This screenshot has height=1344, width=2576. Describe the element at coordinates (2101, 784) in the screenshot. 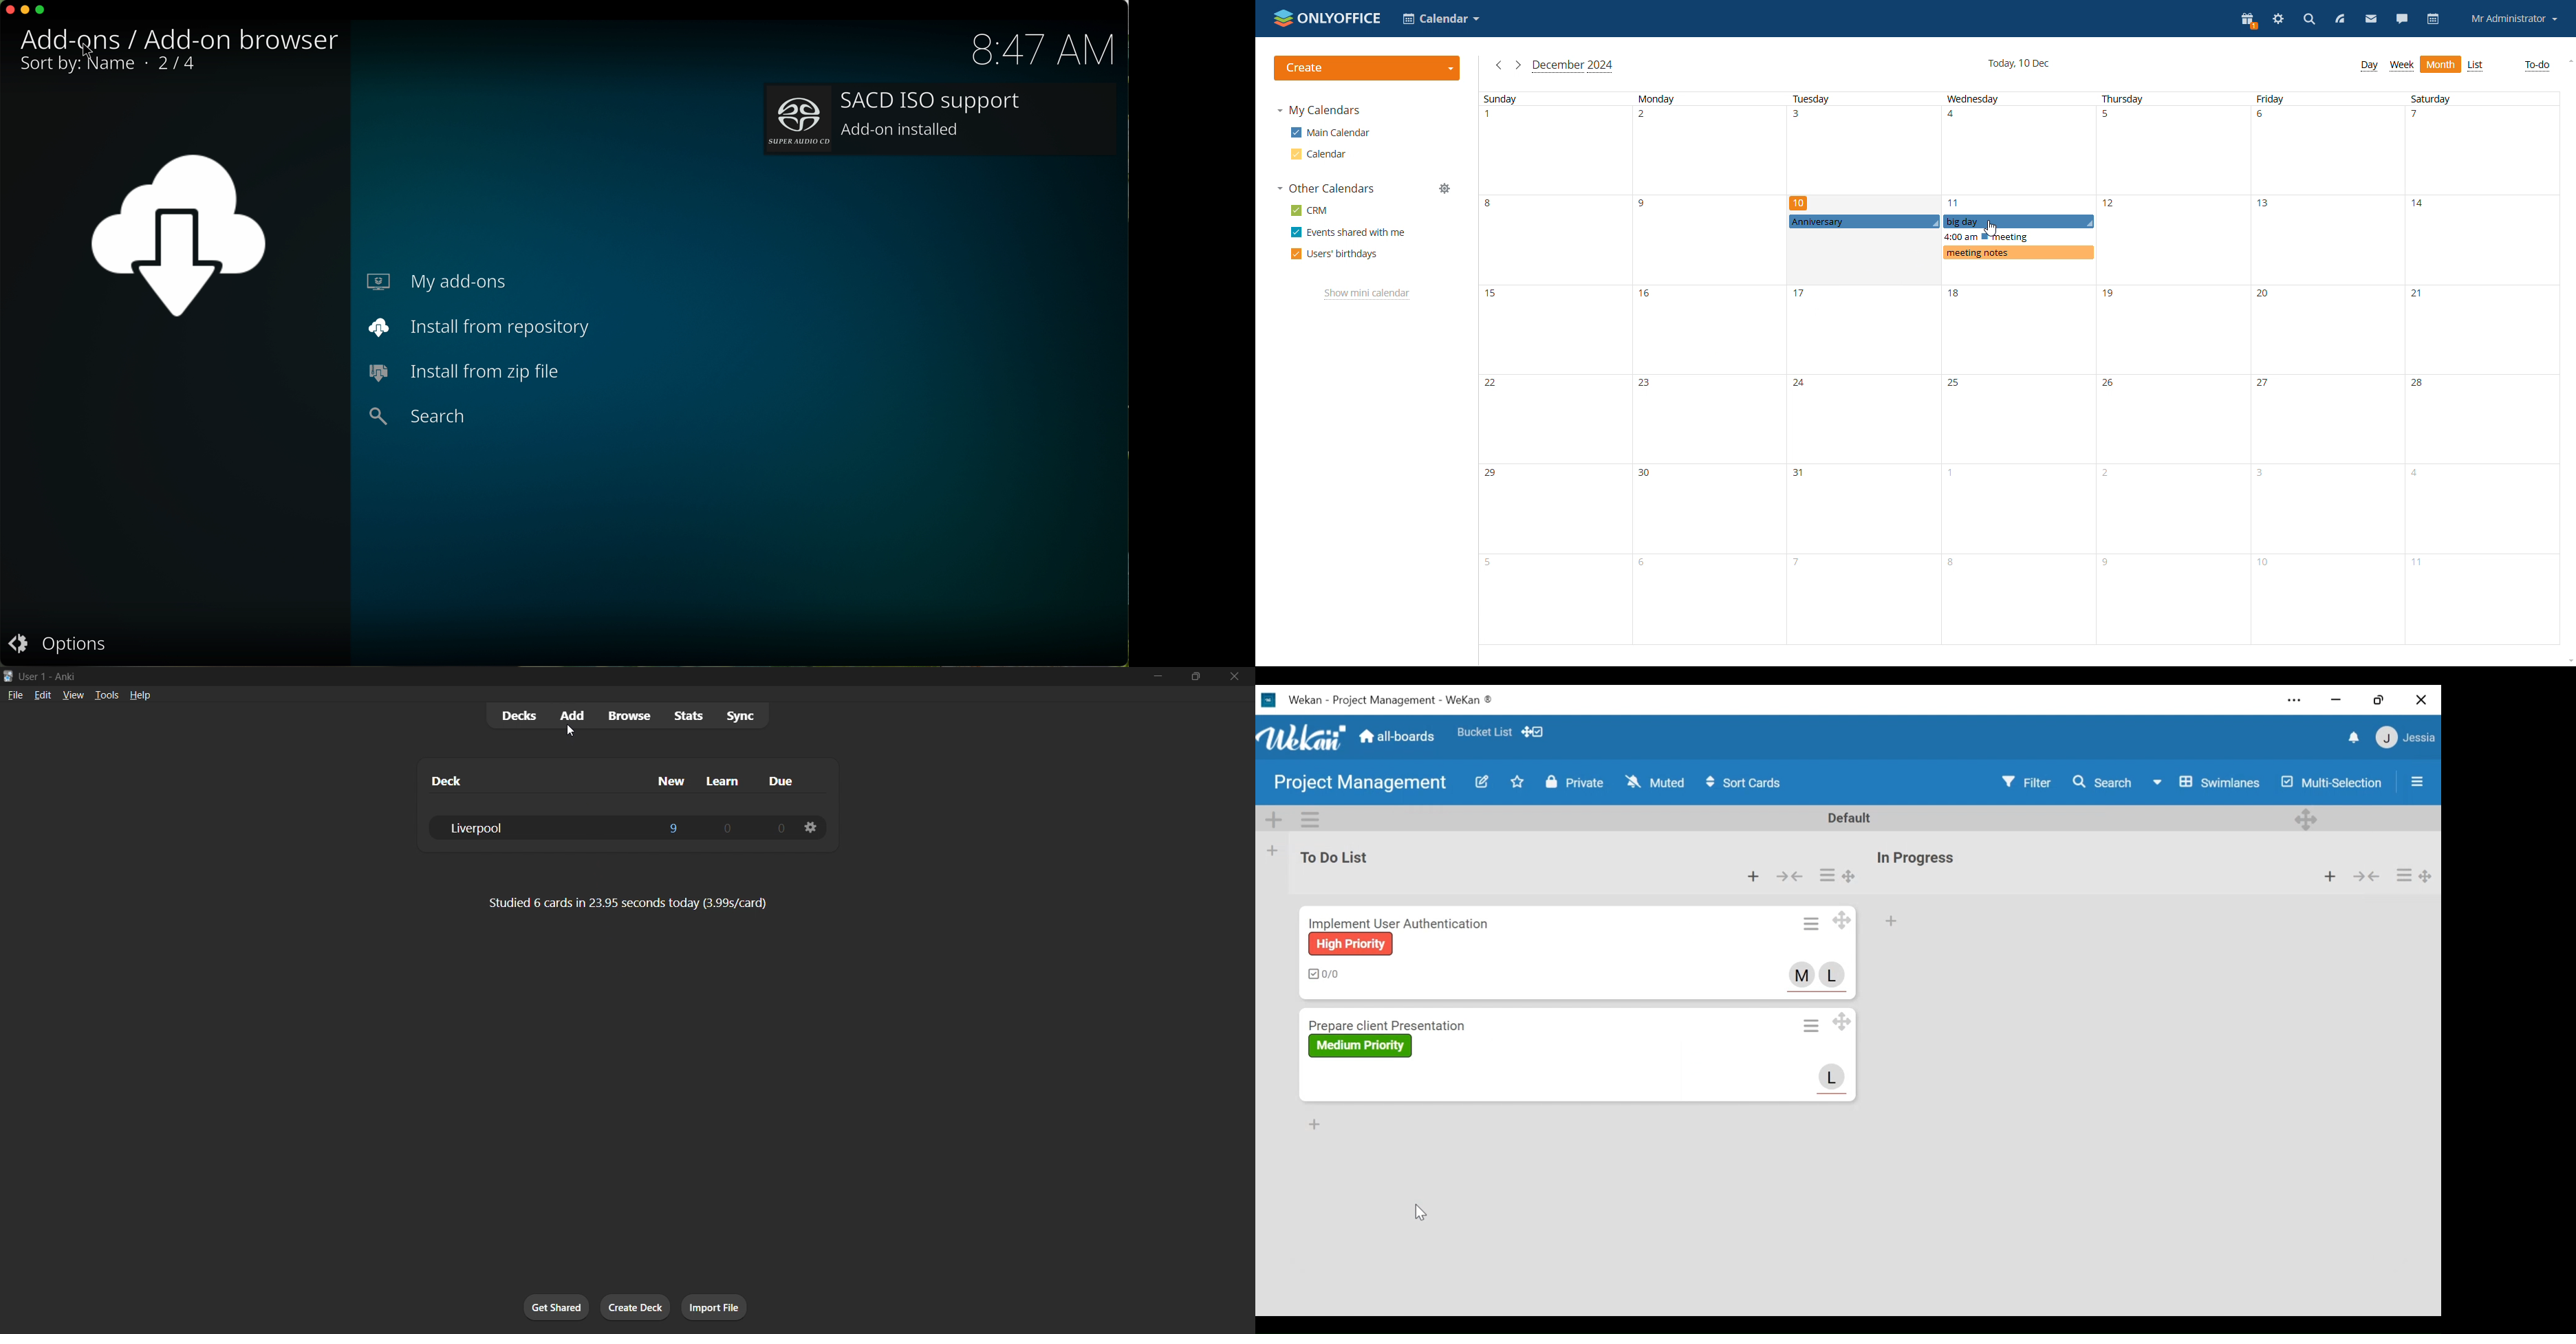

I see `Search` at that location.